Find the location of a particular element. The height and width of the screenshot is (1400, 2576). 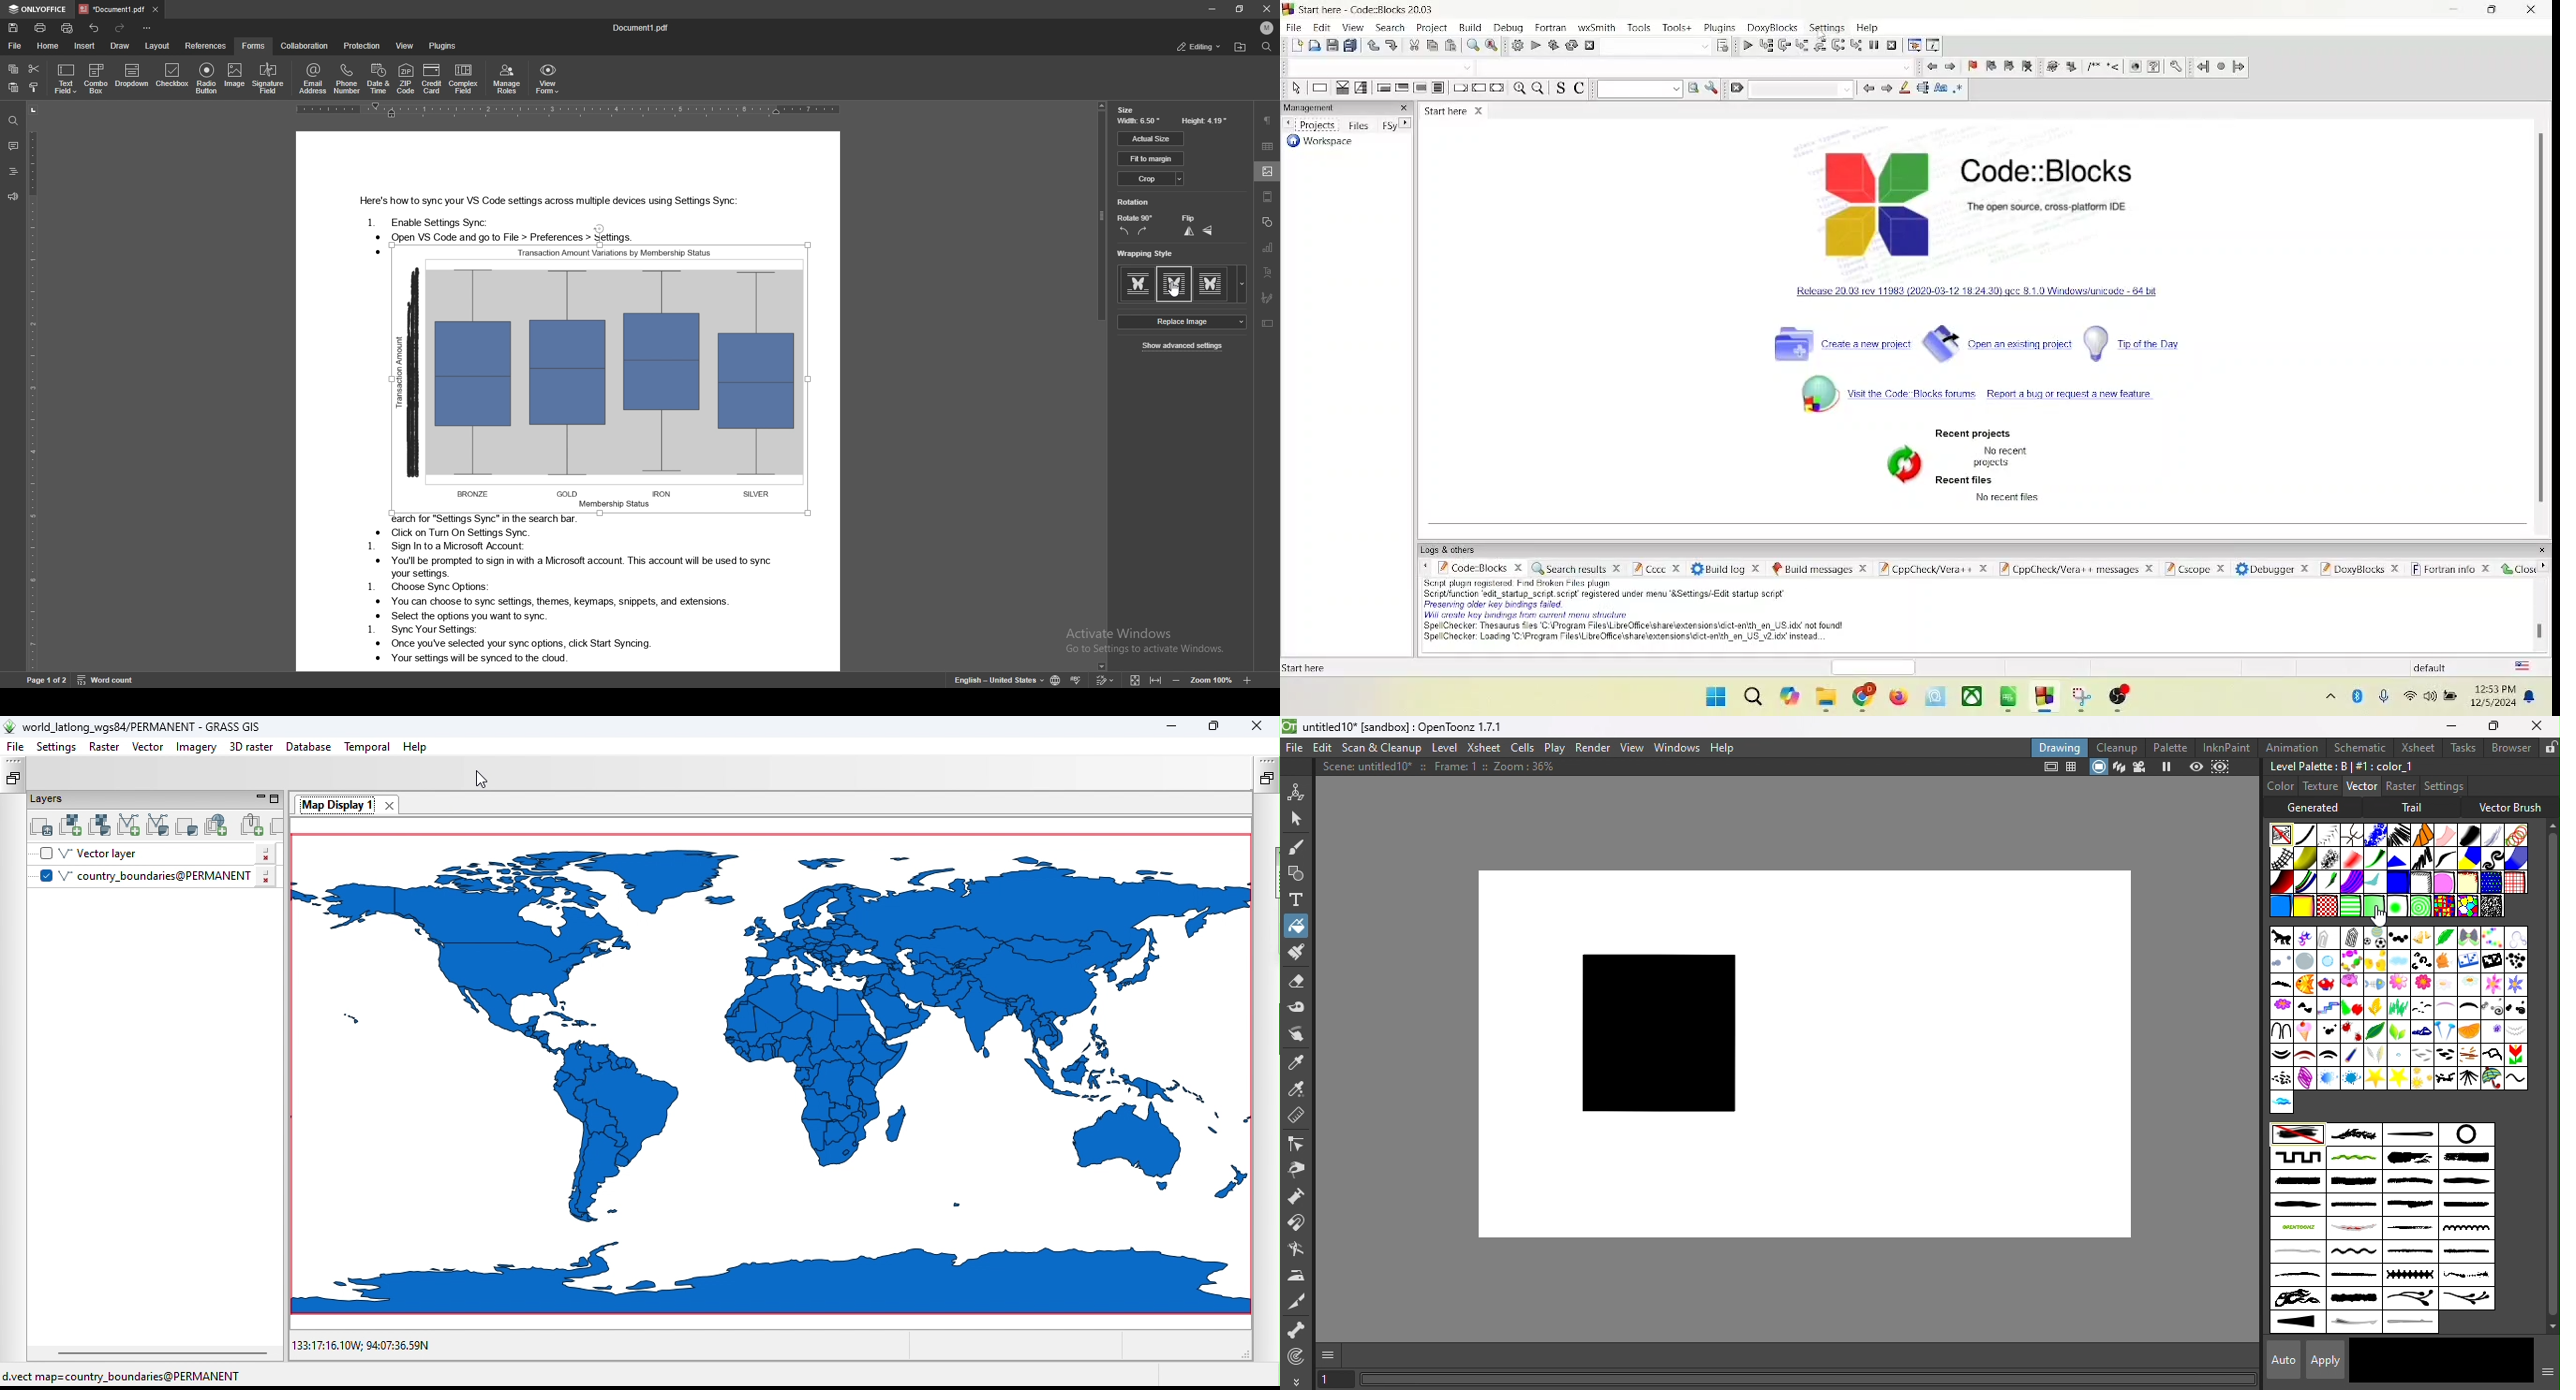

docuement is located at coordinates (648, 26).